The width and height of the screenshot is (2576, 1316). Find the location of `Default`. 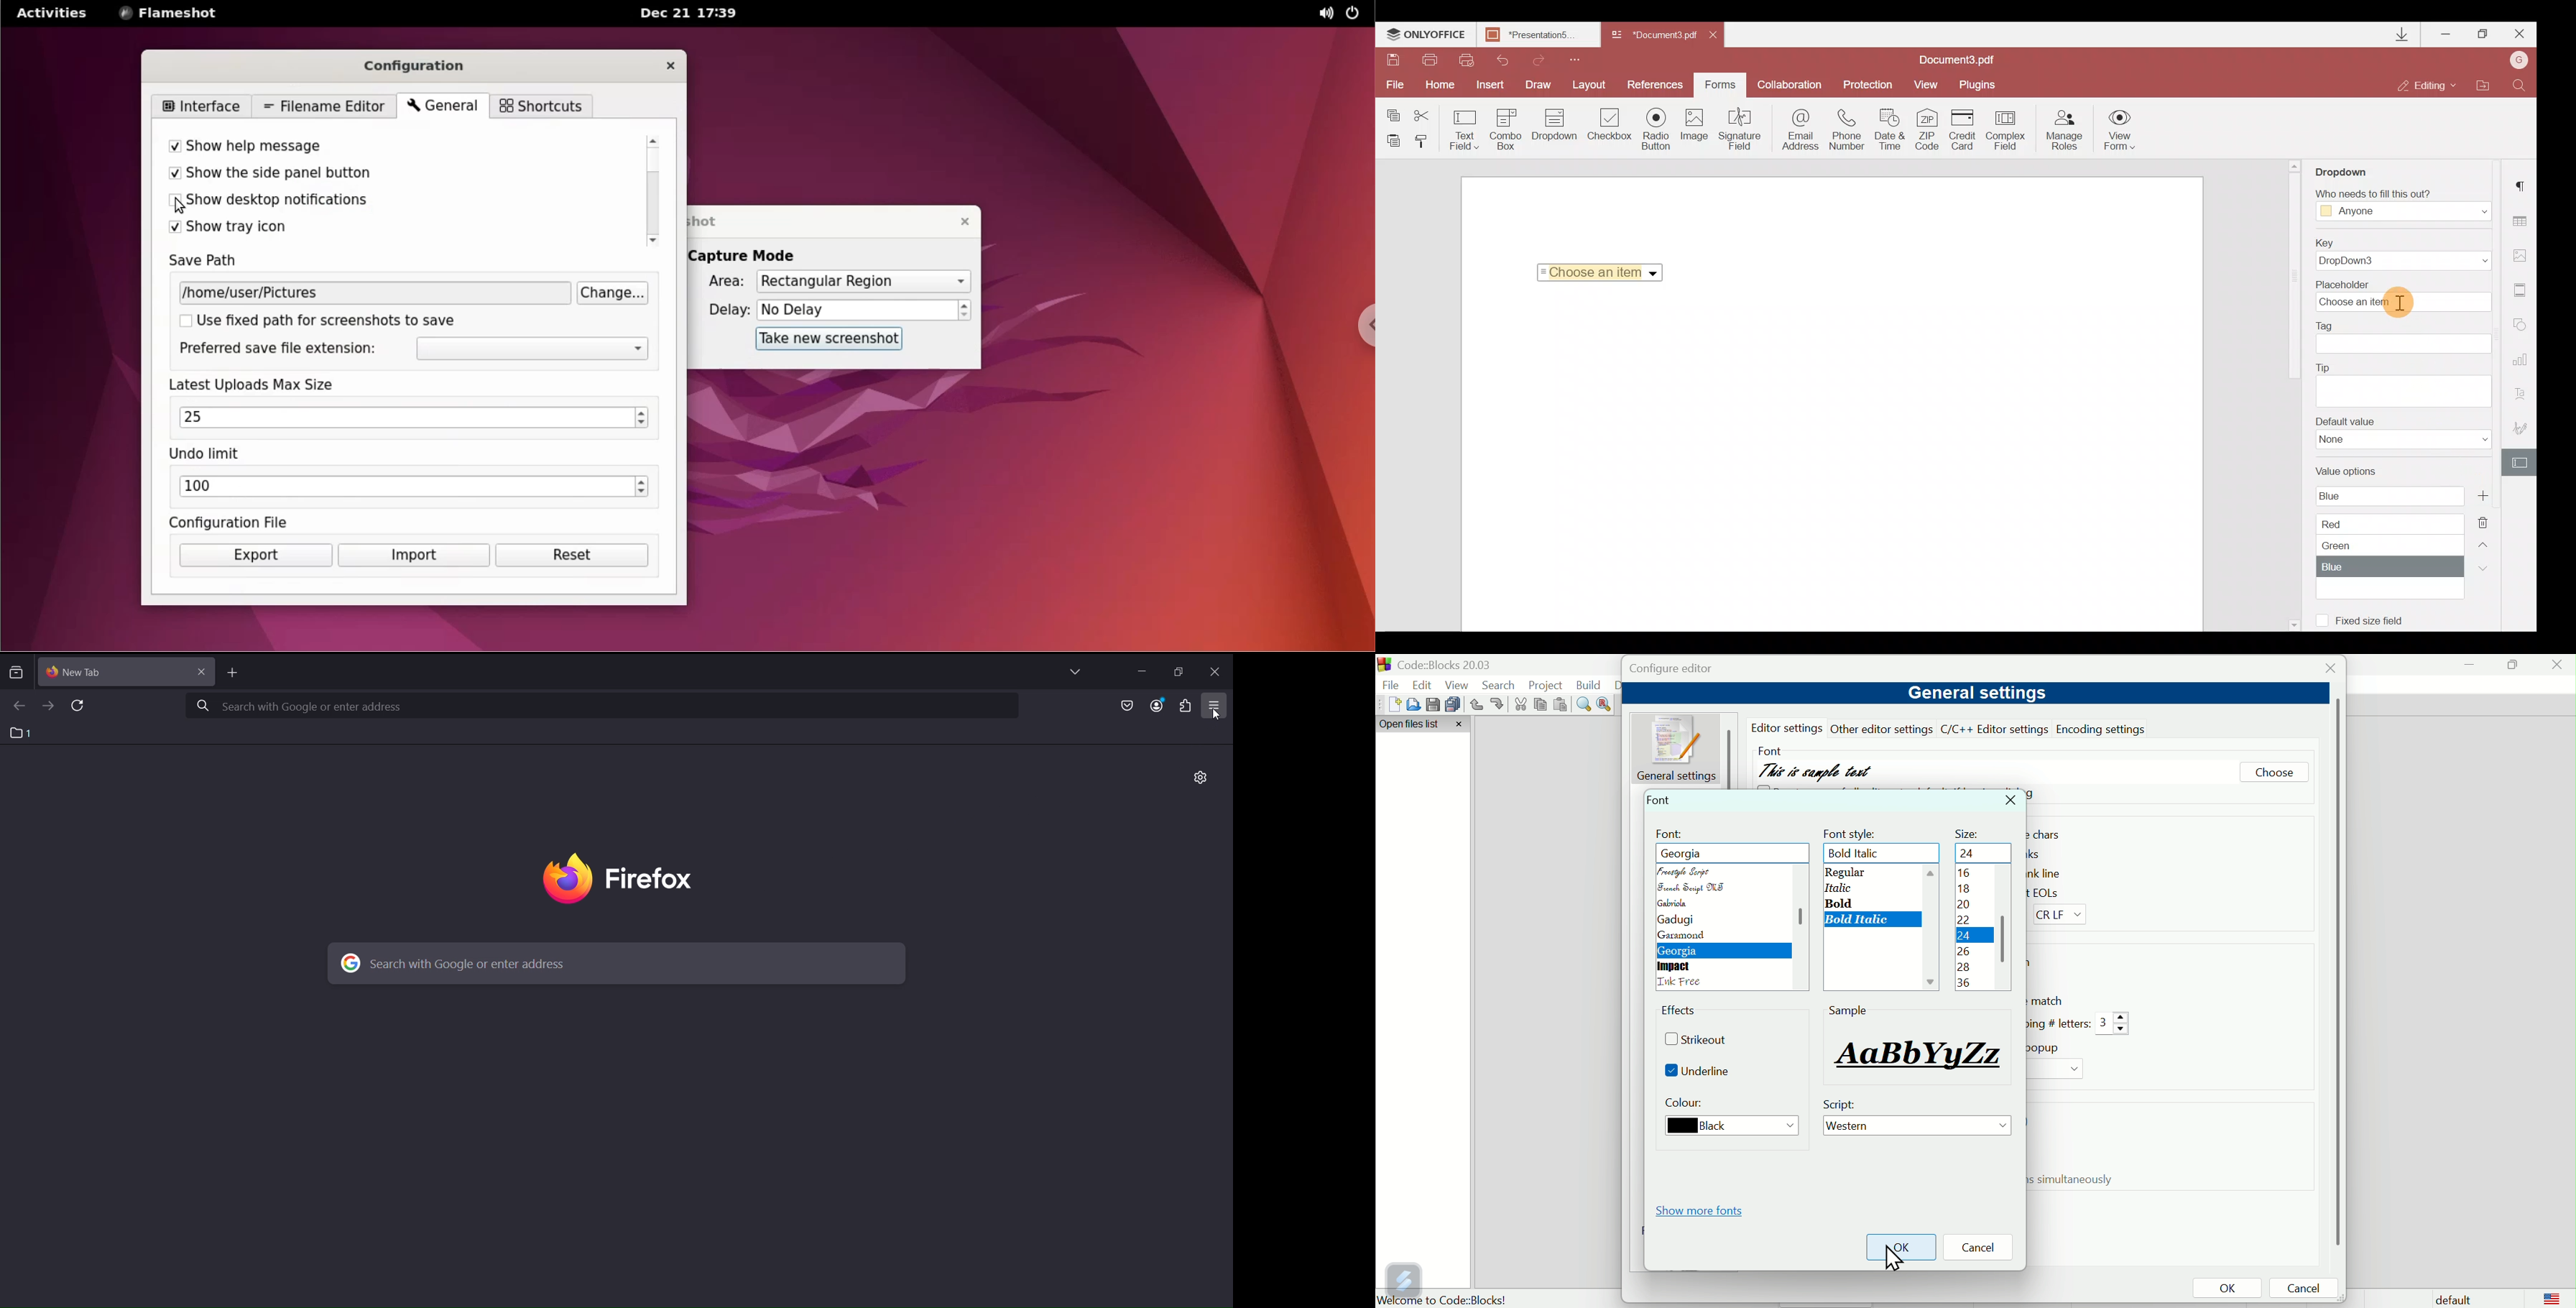

Default is located at coordinates (2451, 1298).